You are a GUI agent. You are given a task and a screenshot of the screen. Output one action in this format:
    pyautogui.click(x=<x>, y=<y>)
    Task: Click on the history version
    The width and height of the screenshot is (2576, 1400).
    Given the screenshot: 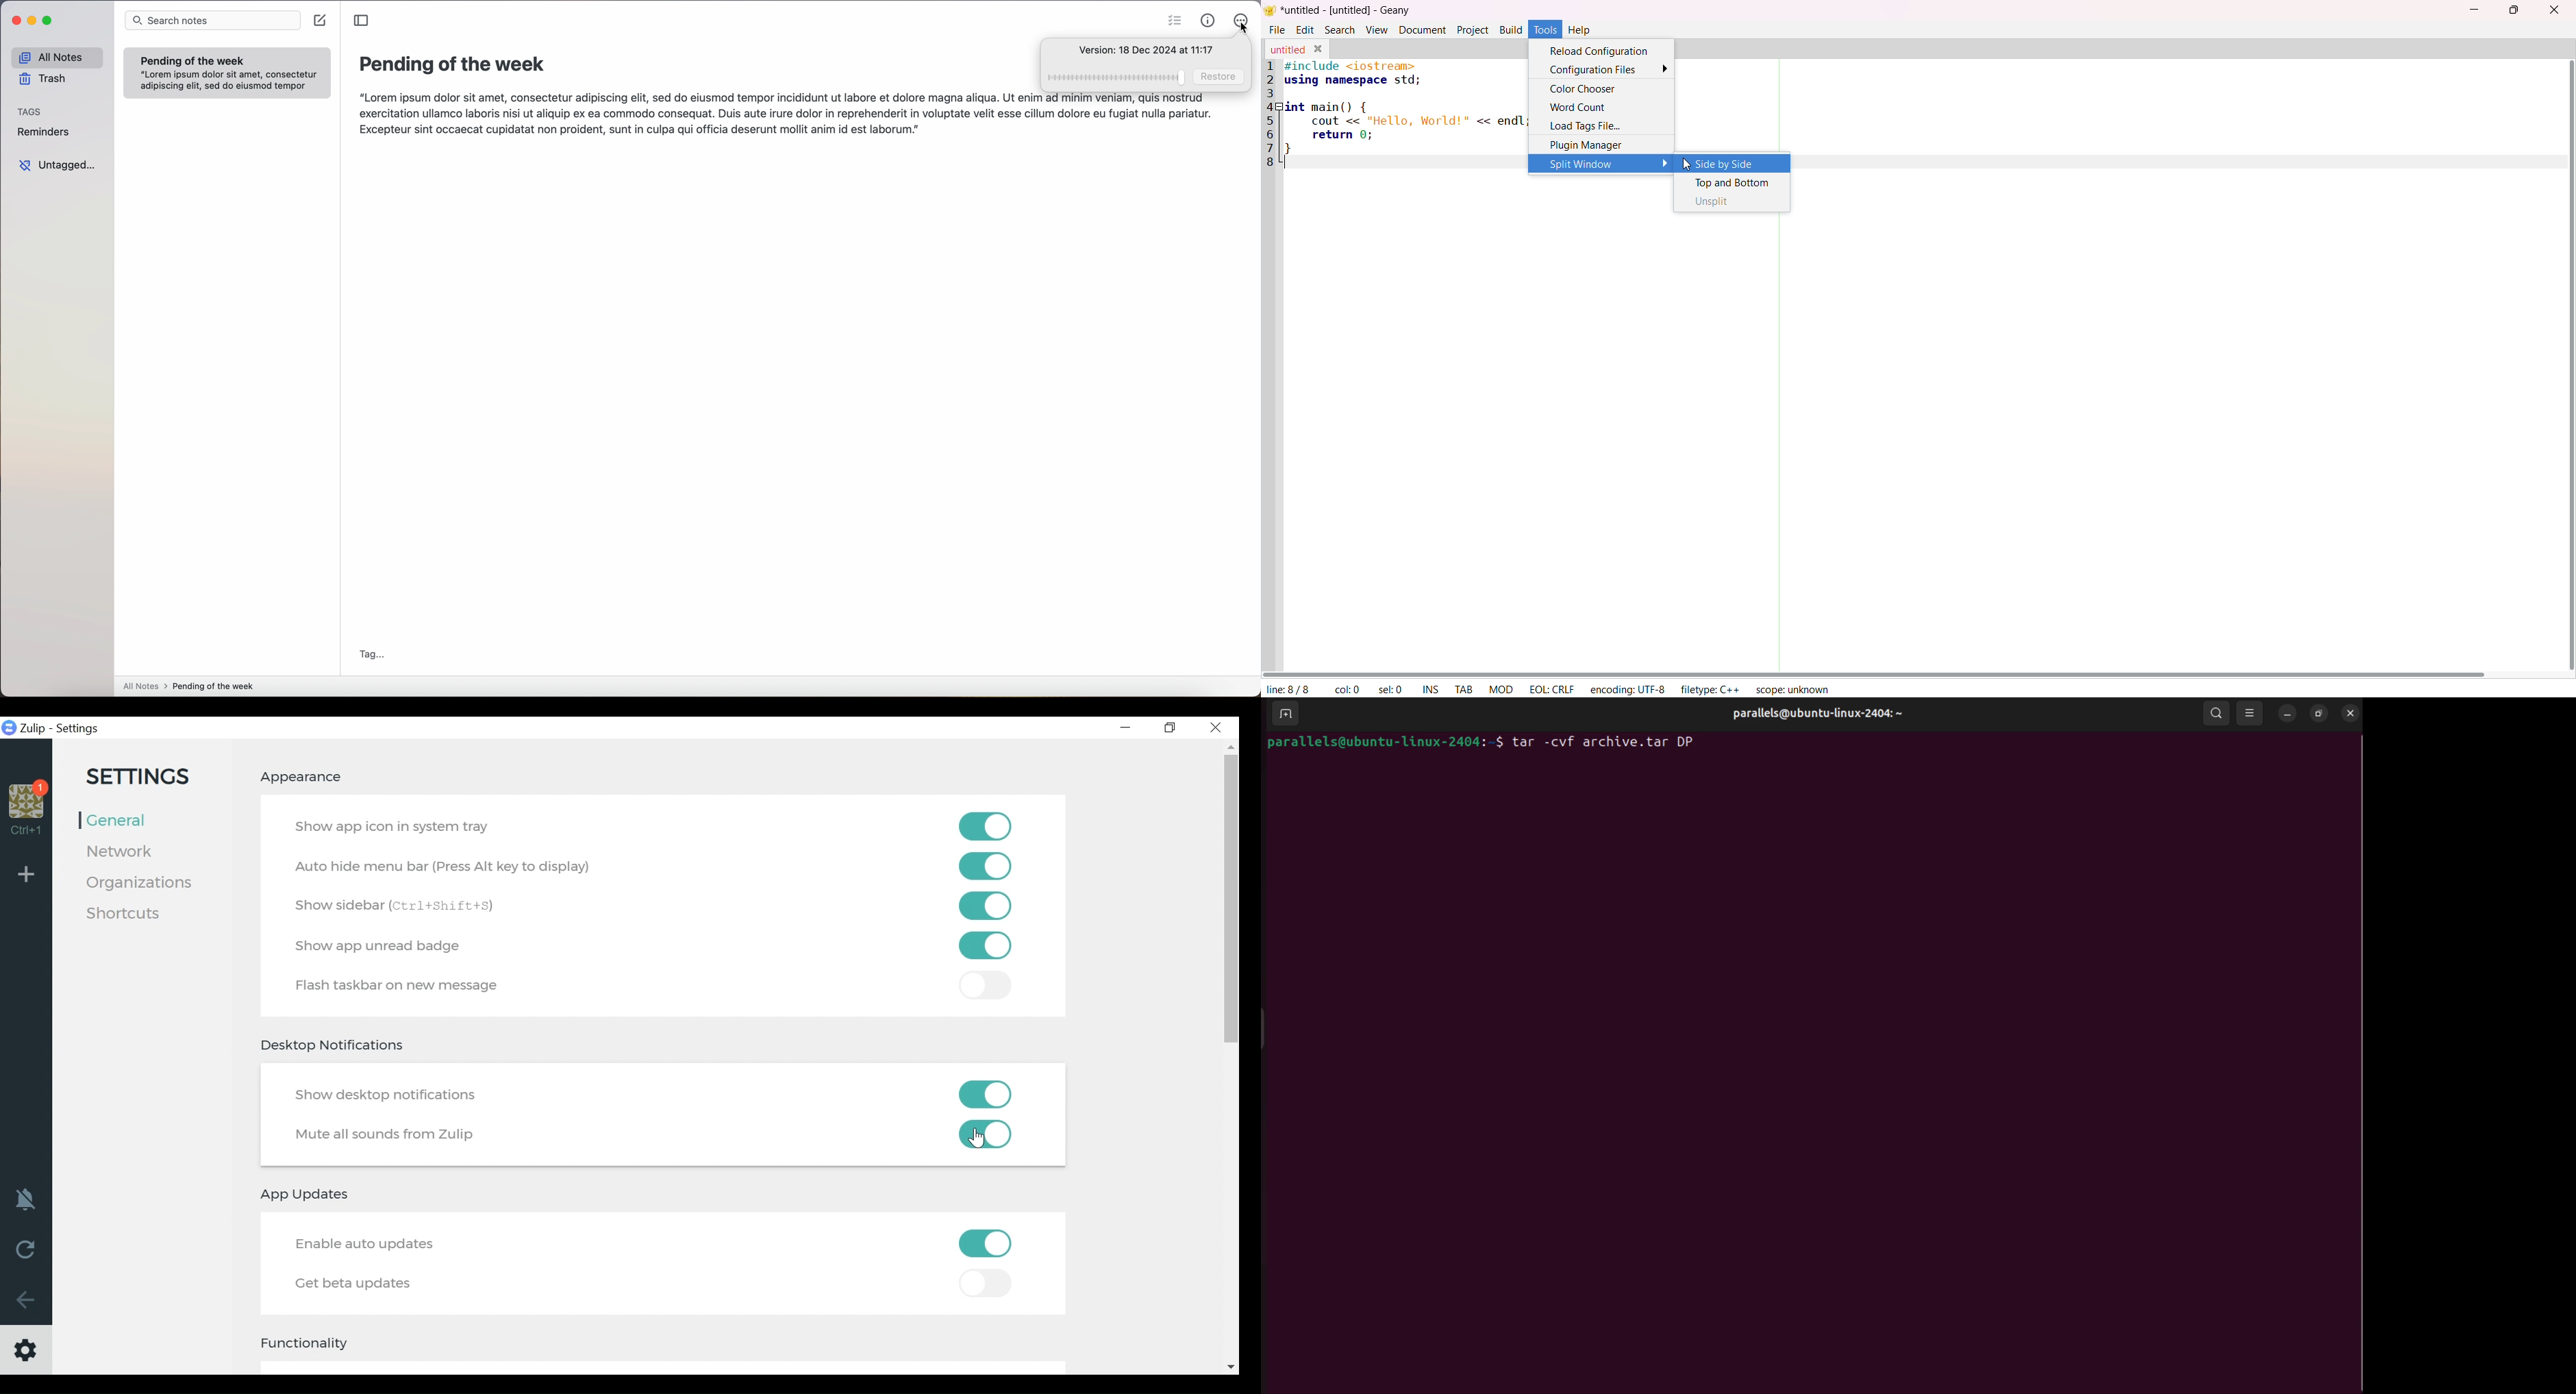 What is the action you would take?
    pyautogui.click(x=1146, y=51)
    